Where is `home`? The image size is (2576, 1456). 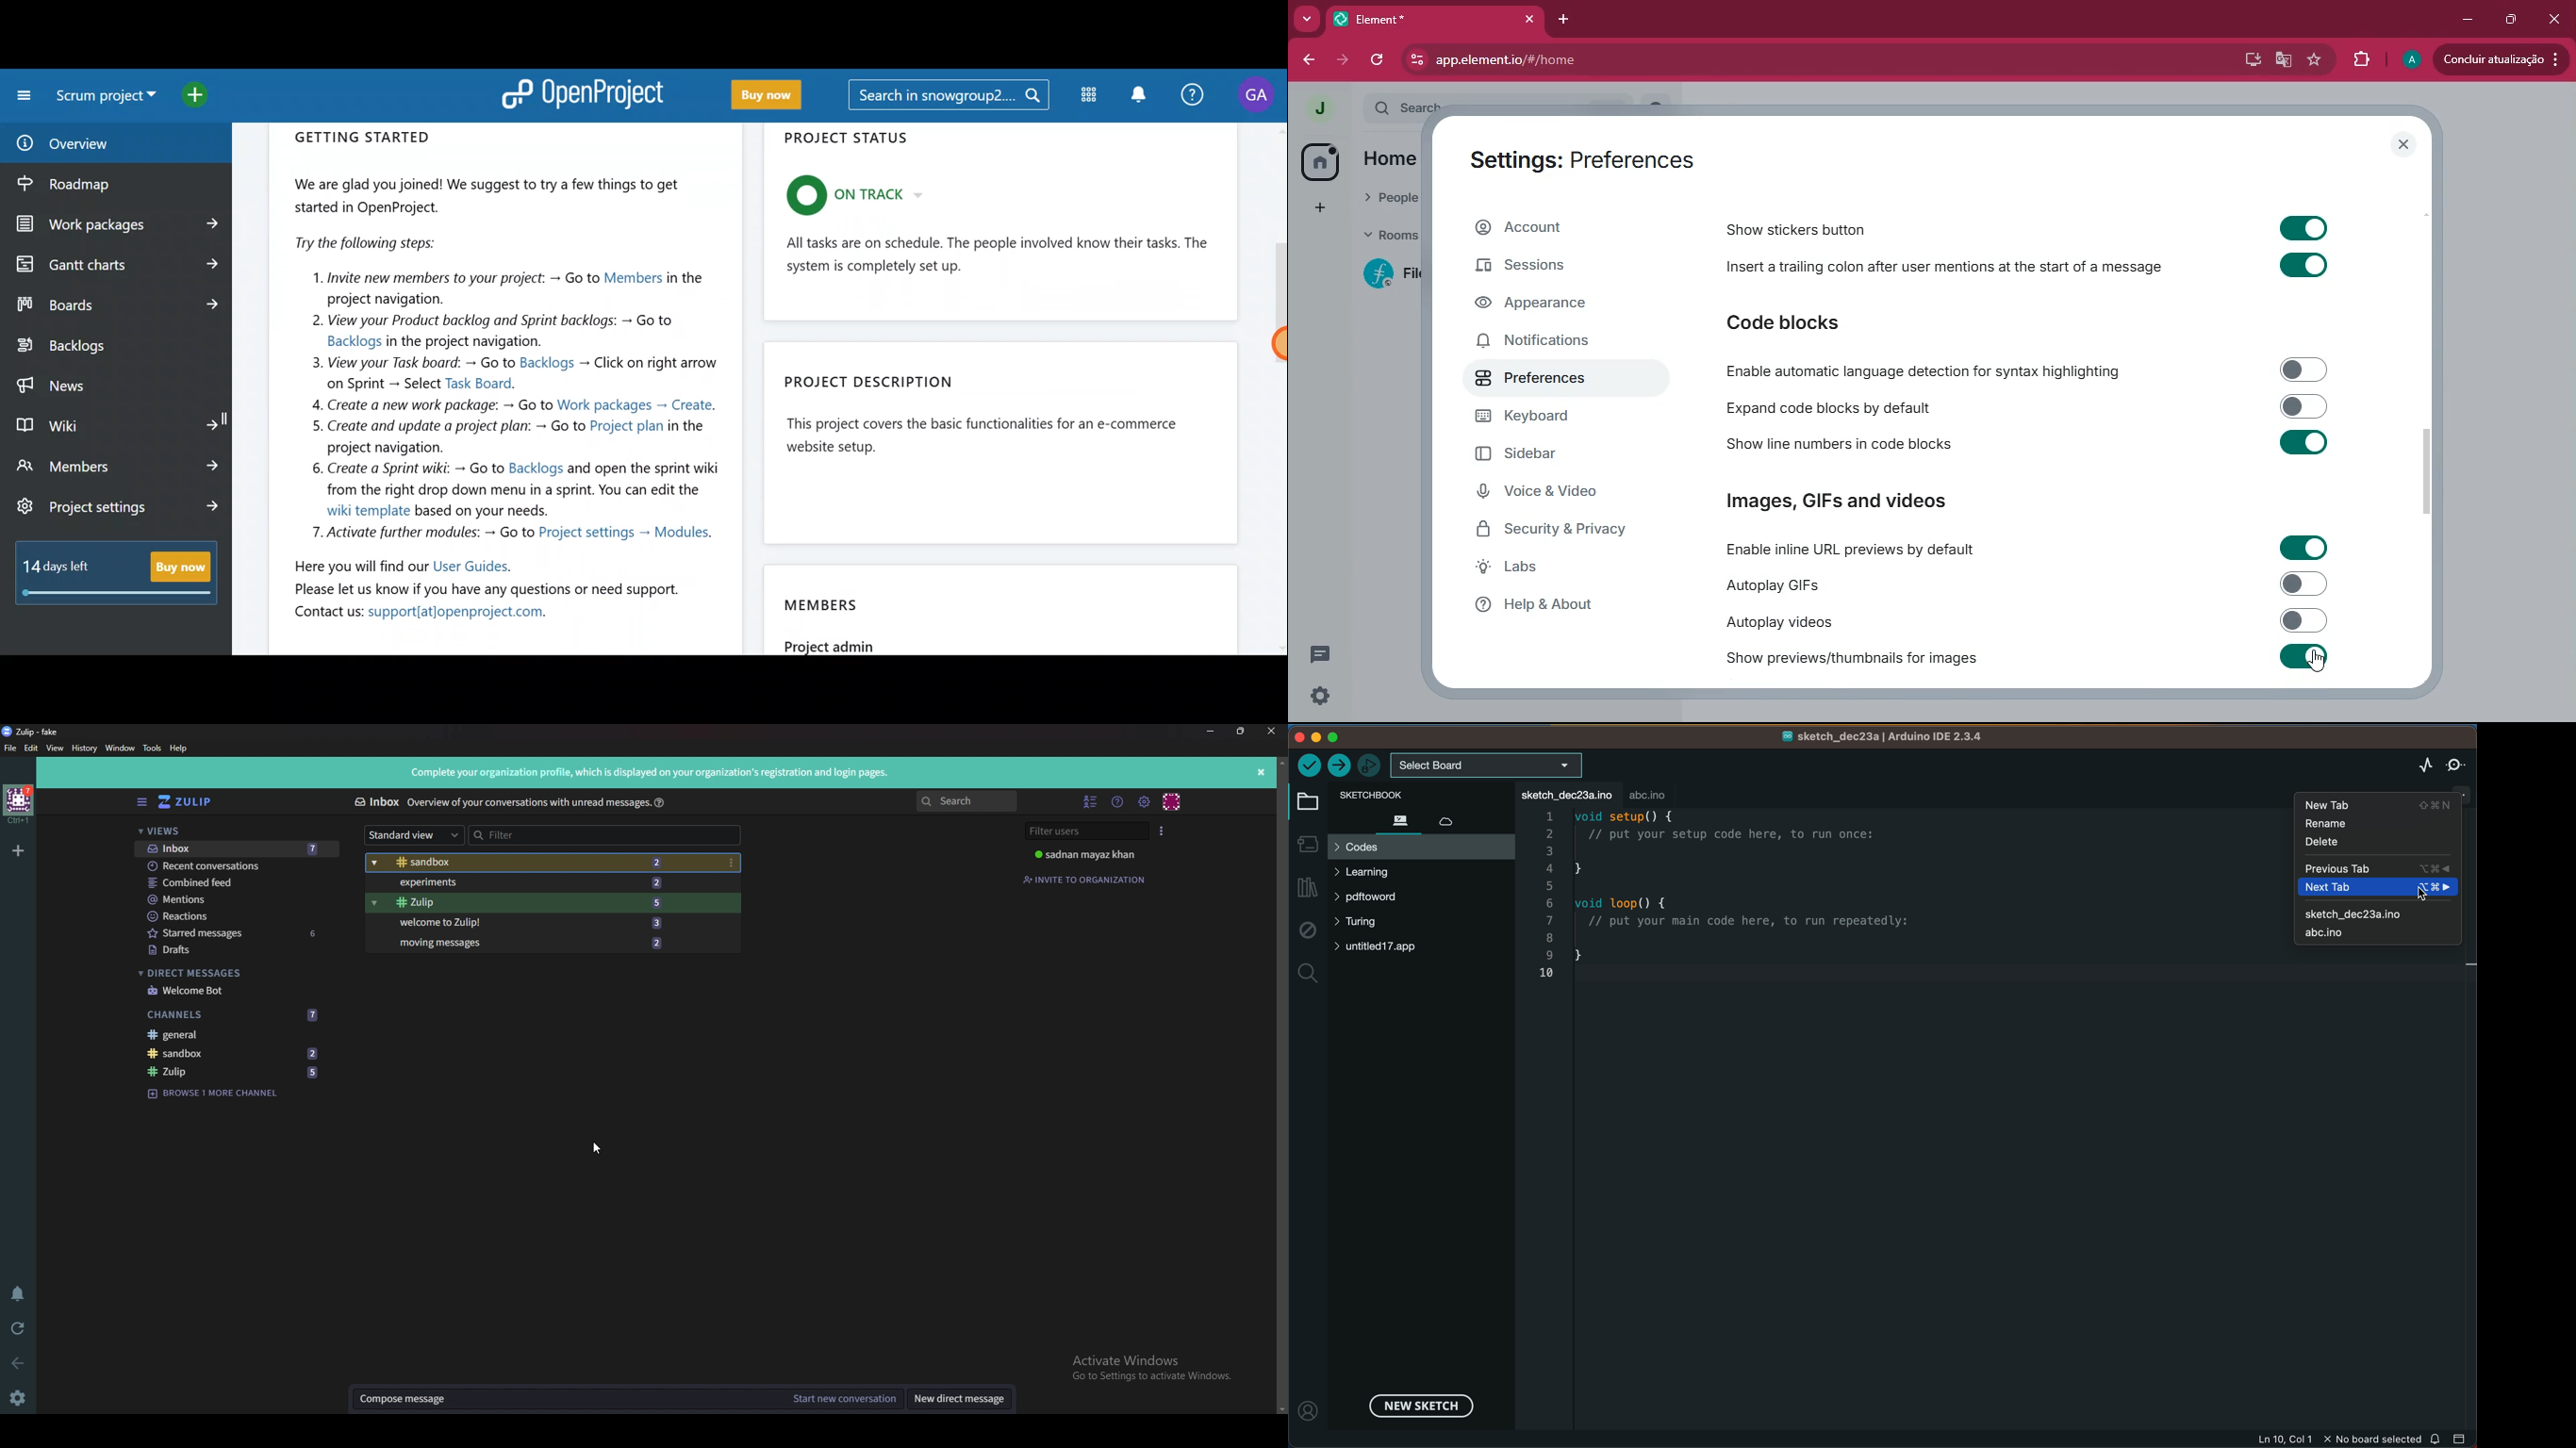 home is located at coordinates (1319, 161).